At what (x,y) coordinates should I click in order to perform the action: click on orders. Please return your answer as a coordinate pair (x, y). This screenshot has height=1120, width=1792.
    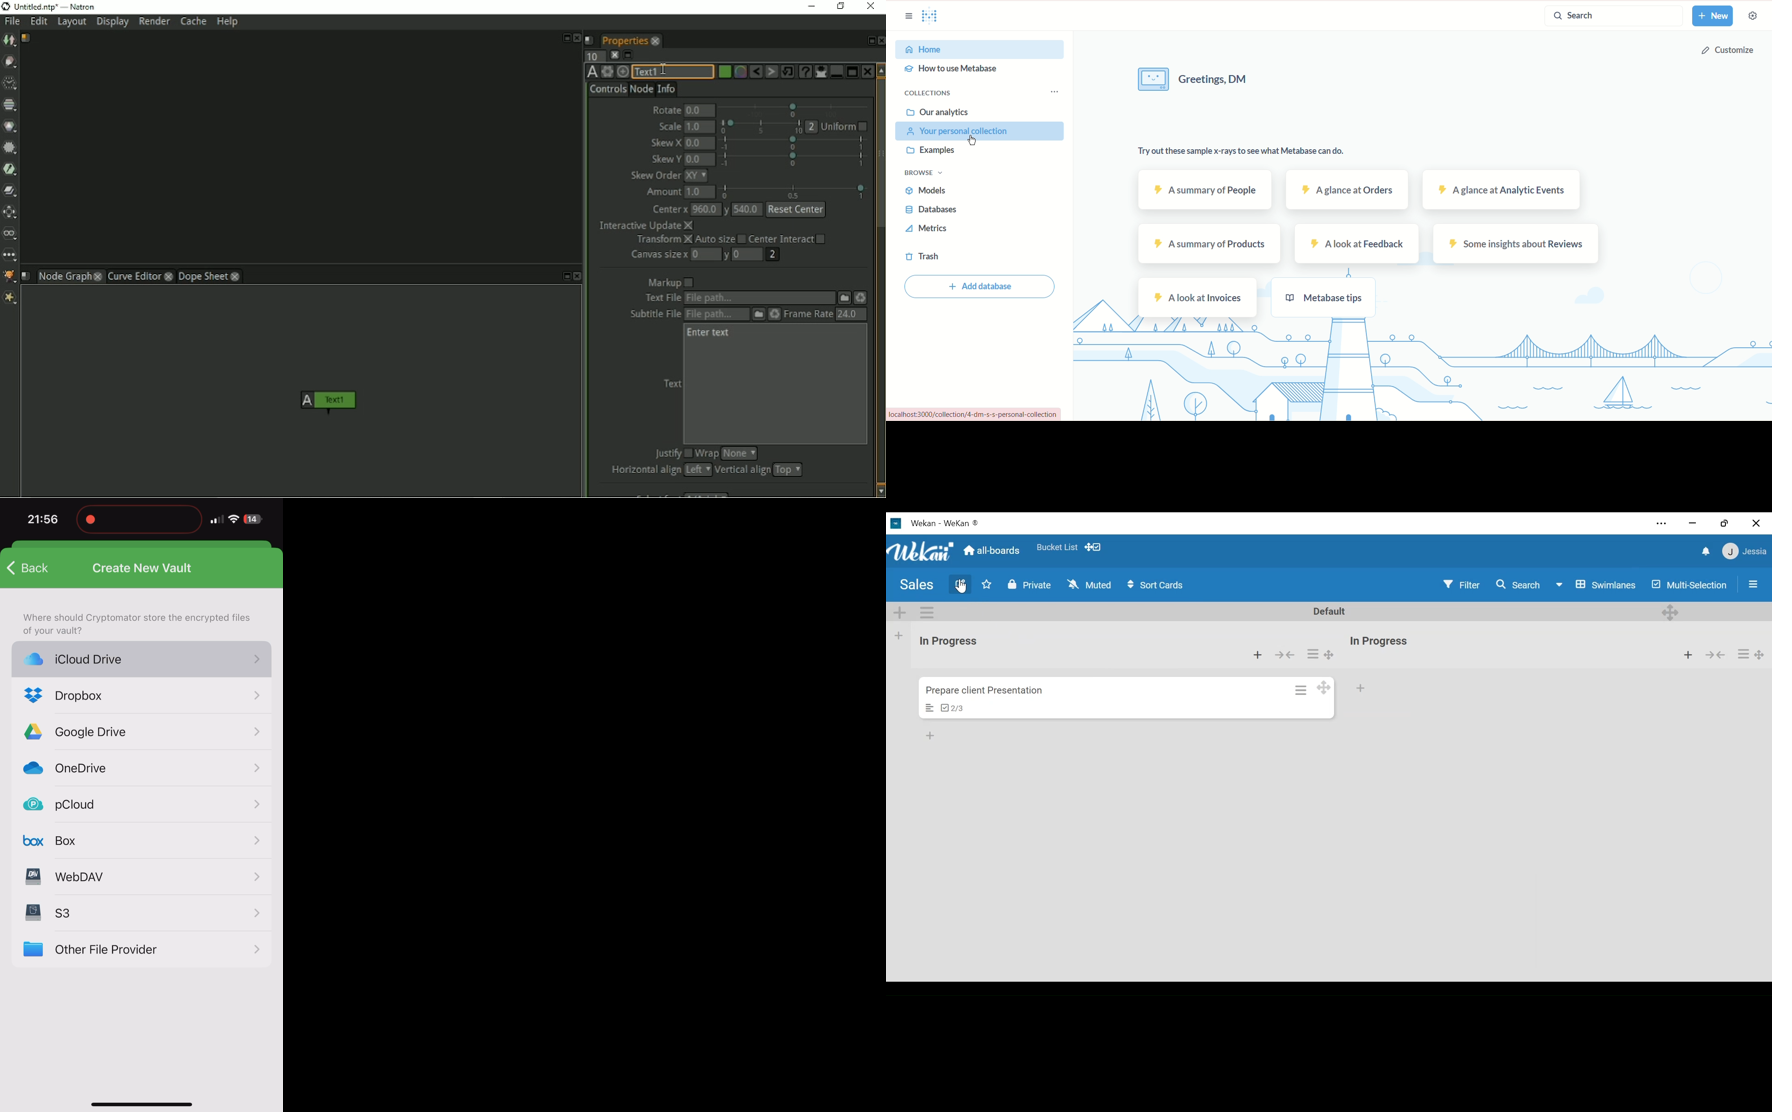
    Looking at the image, I should click on (1345, 191).